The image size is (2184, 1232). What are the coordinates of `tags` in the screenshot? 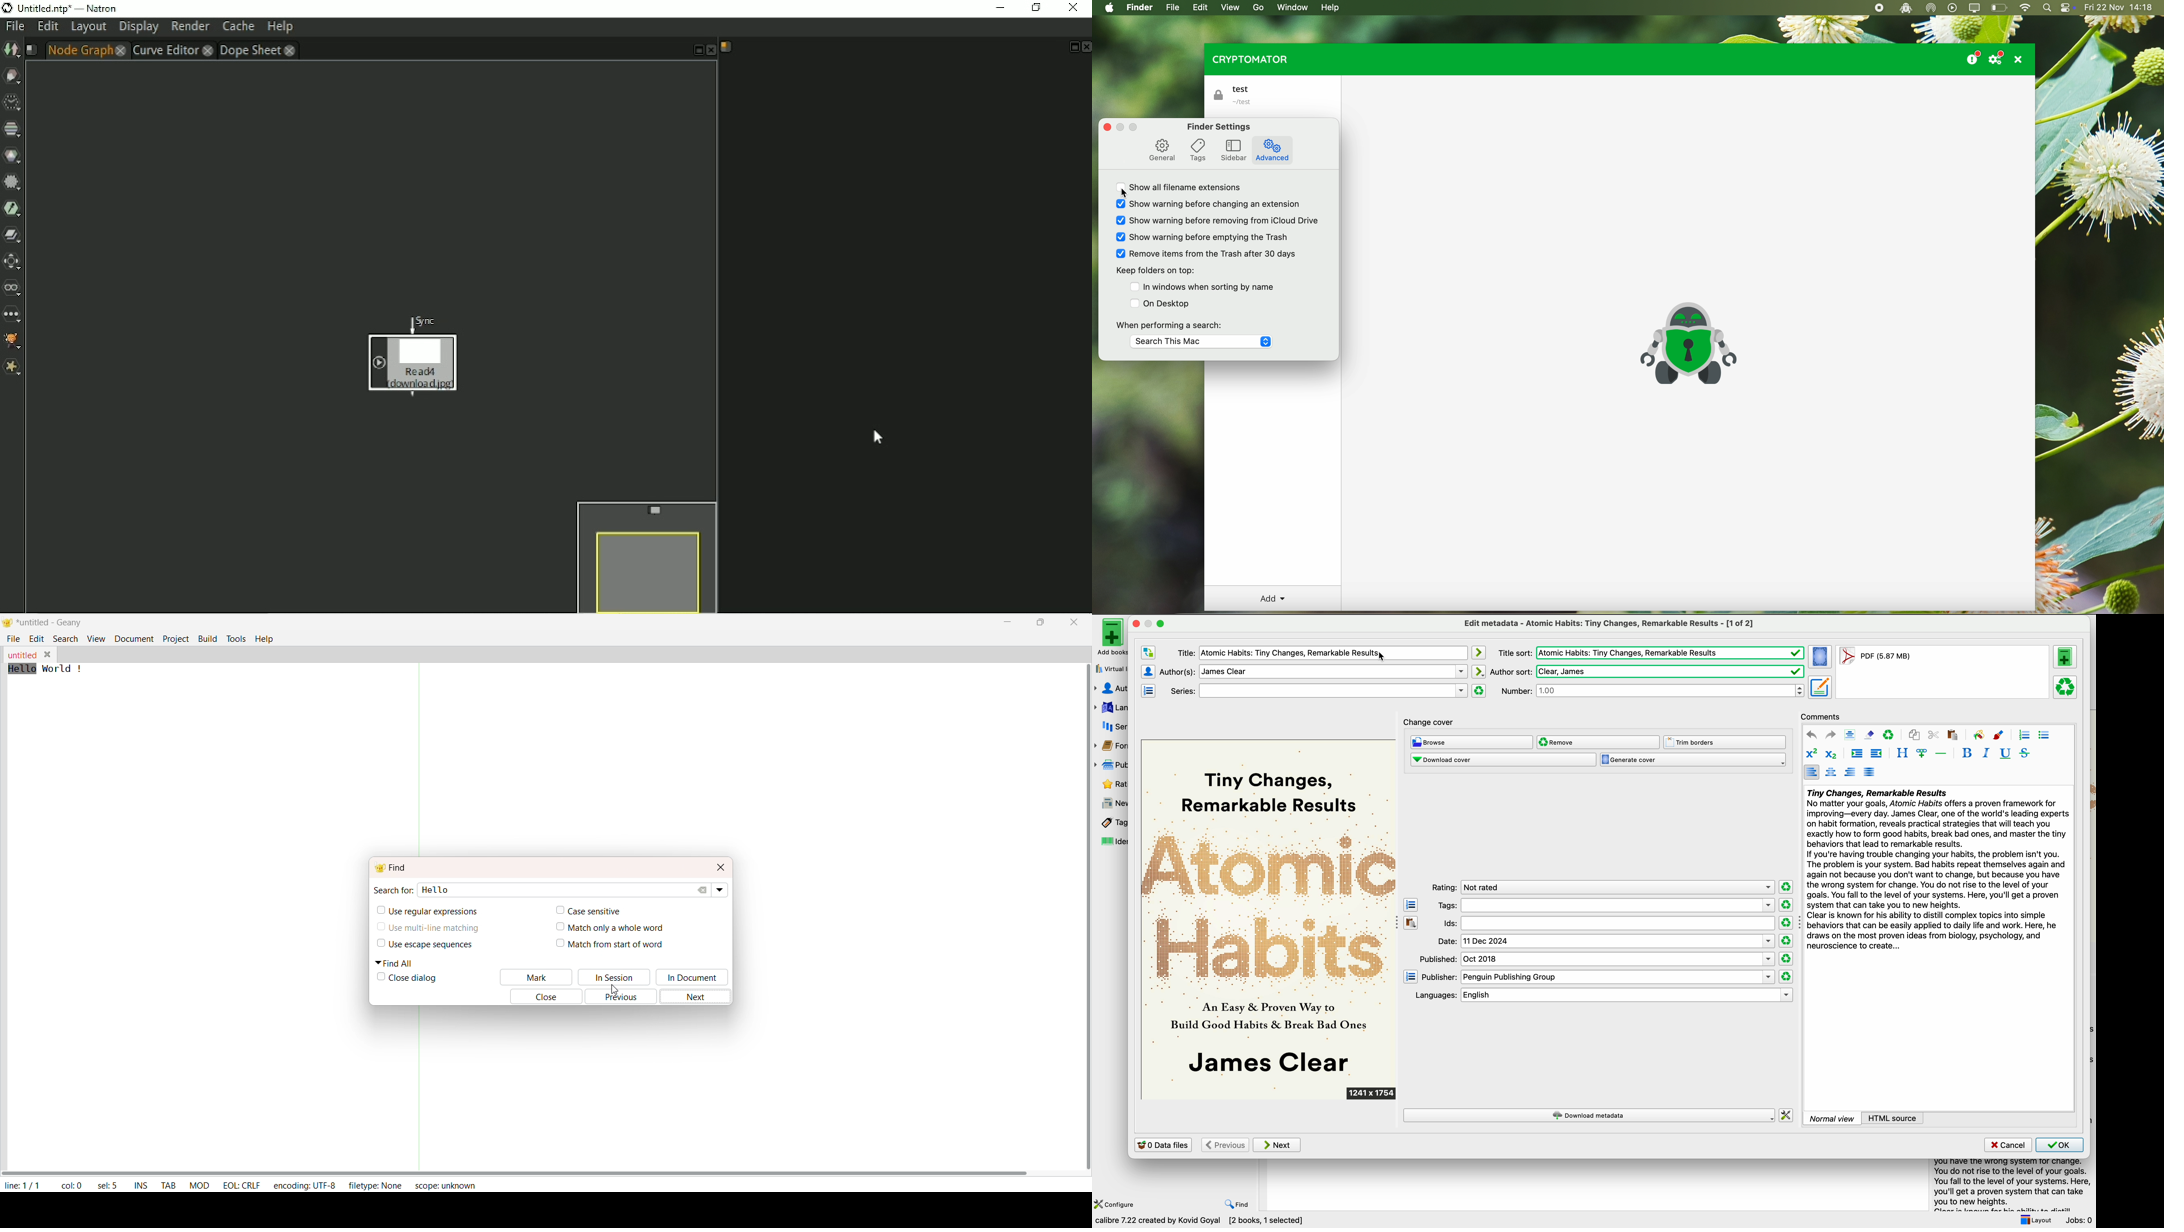 It's located at (1110, 823).